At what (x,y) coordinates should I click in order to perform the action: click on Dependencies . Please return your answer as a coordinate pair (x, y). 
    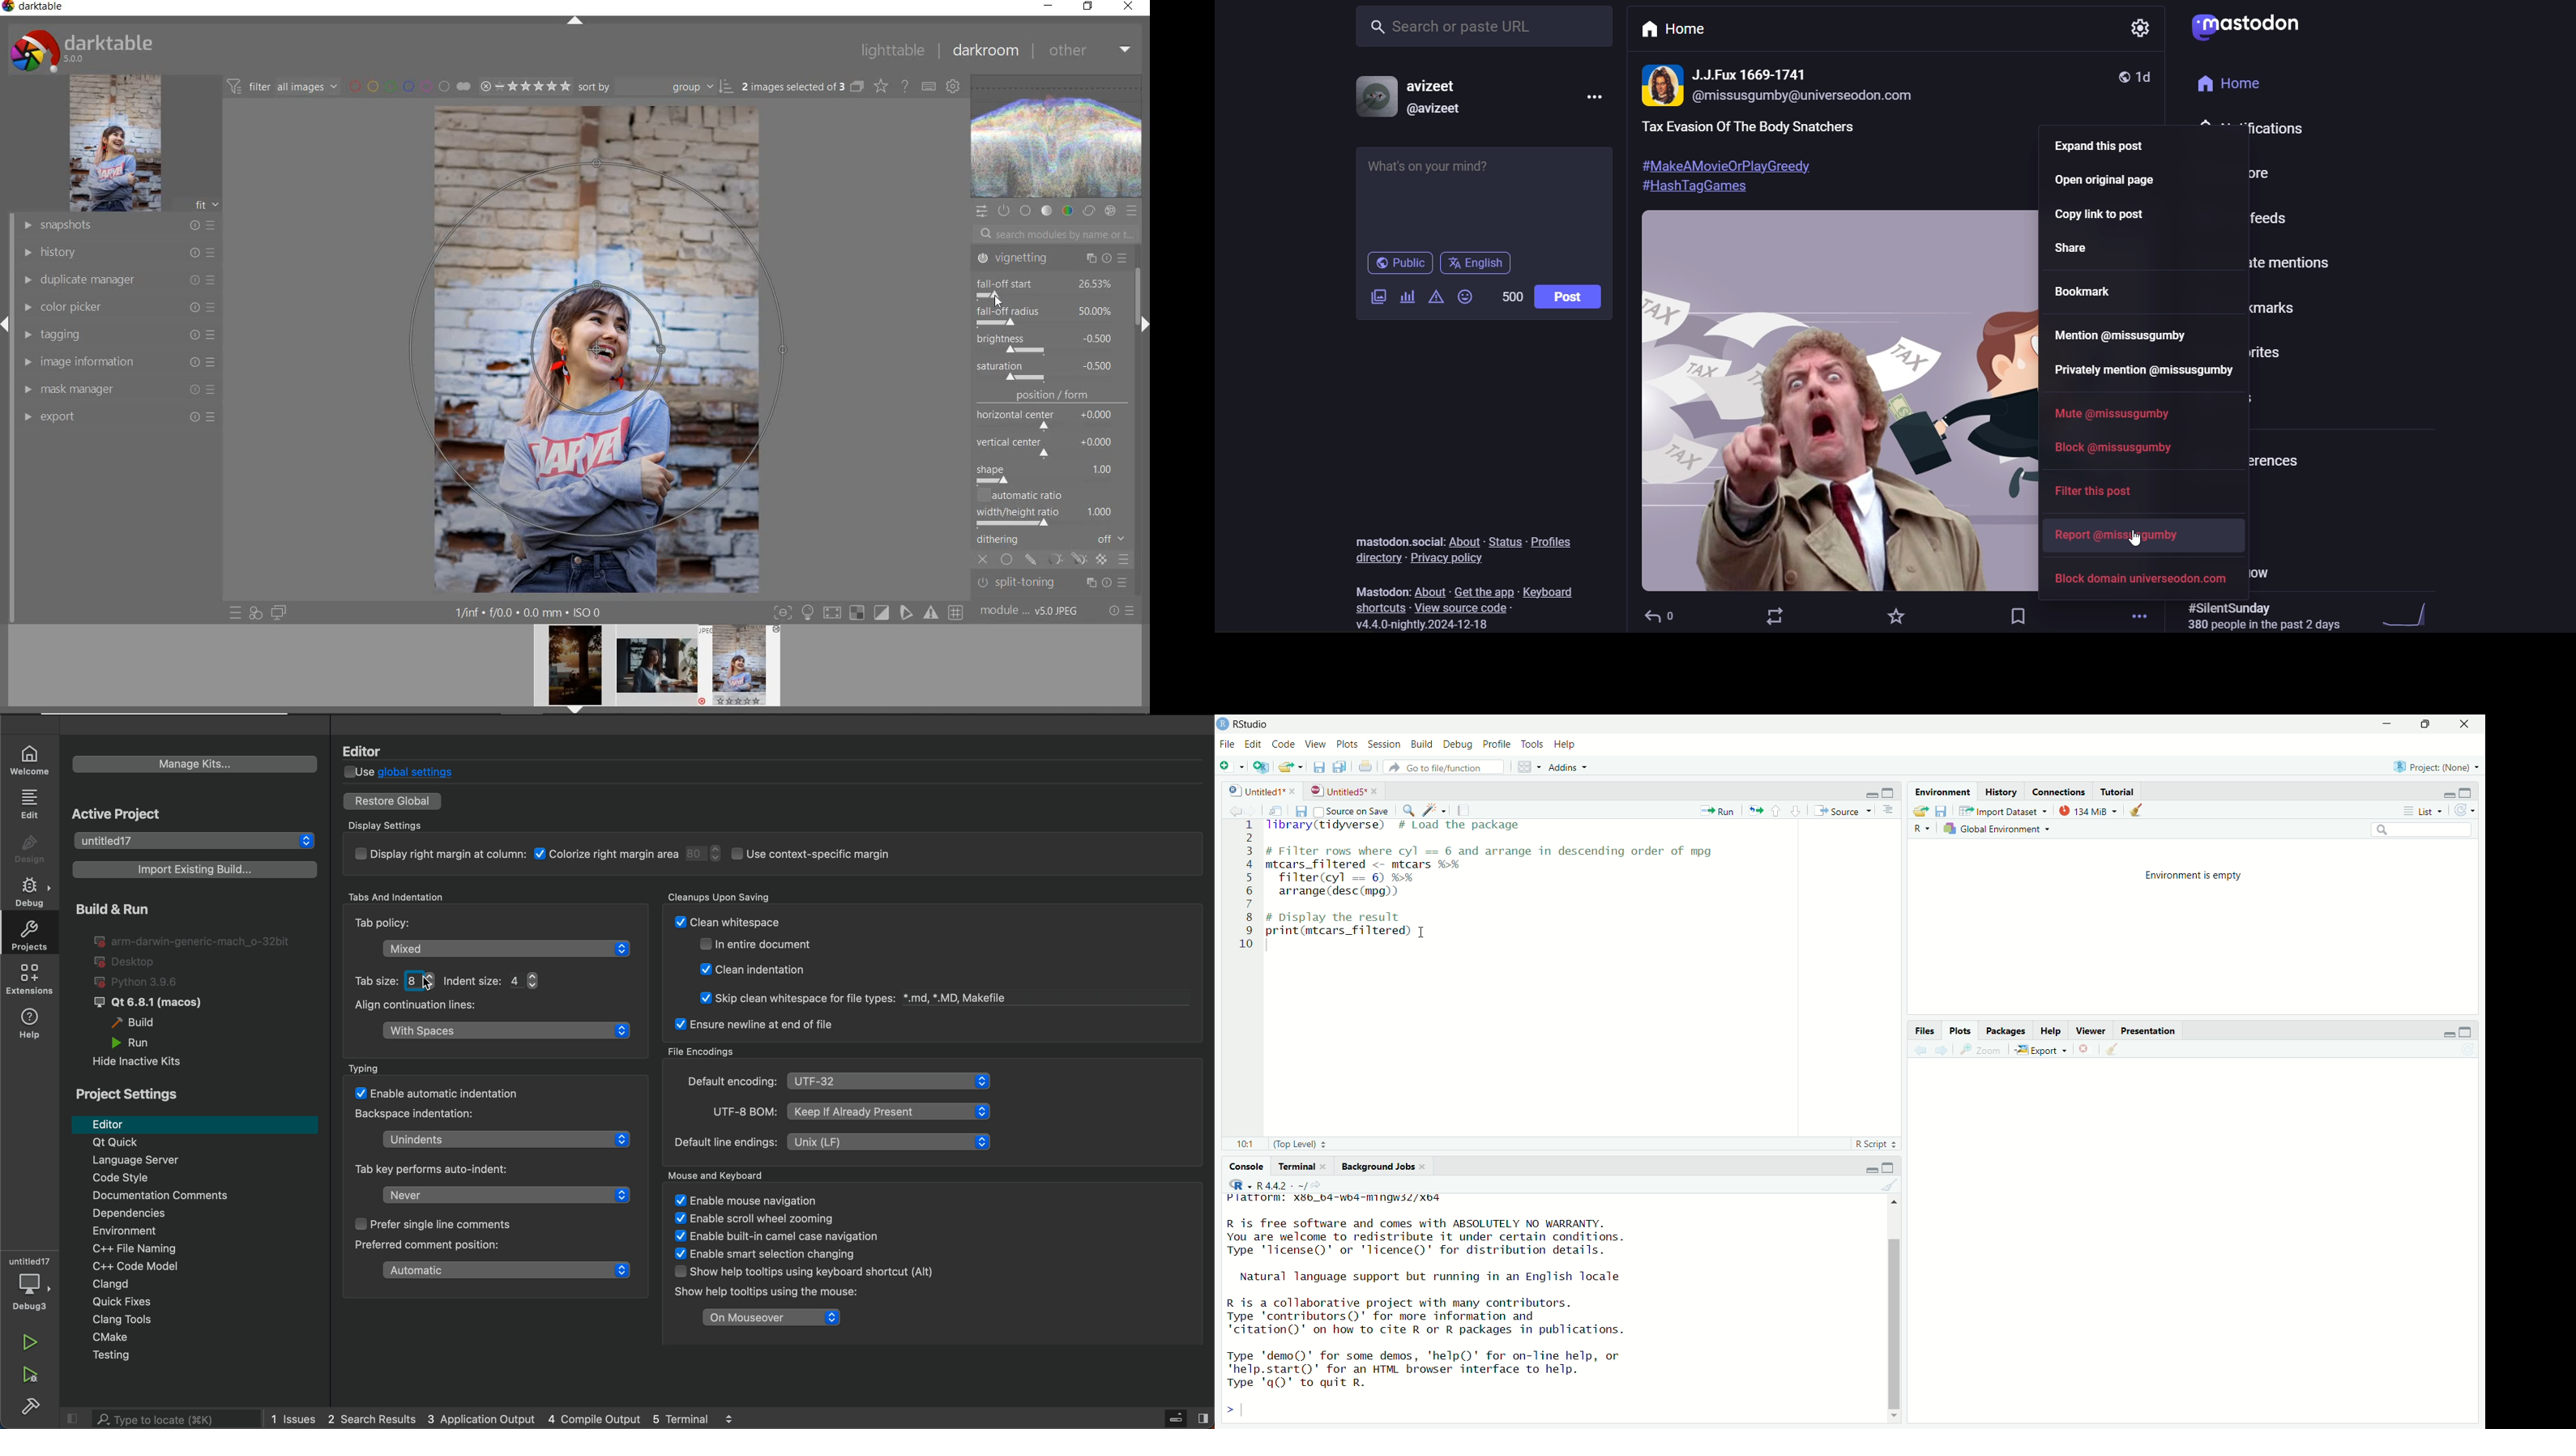
    Looking at the image, I should click on (208, 1215).